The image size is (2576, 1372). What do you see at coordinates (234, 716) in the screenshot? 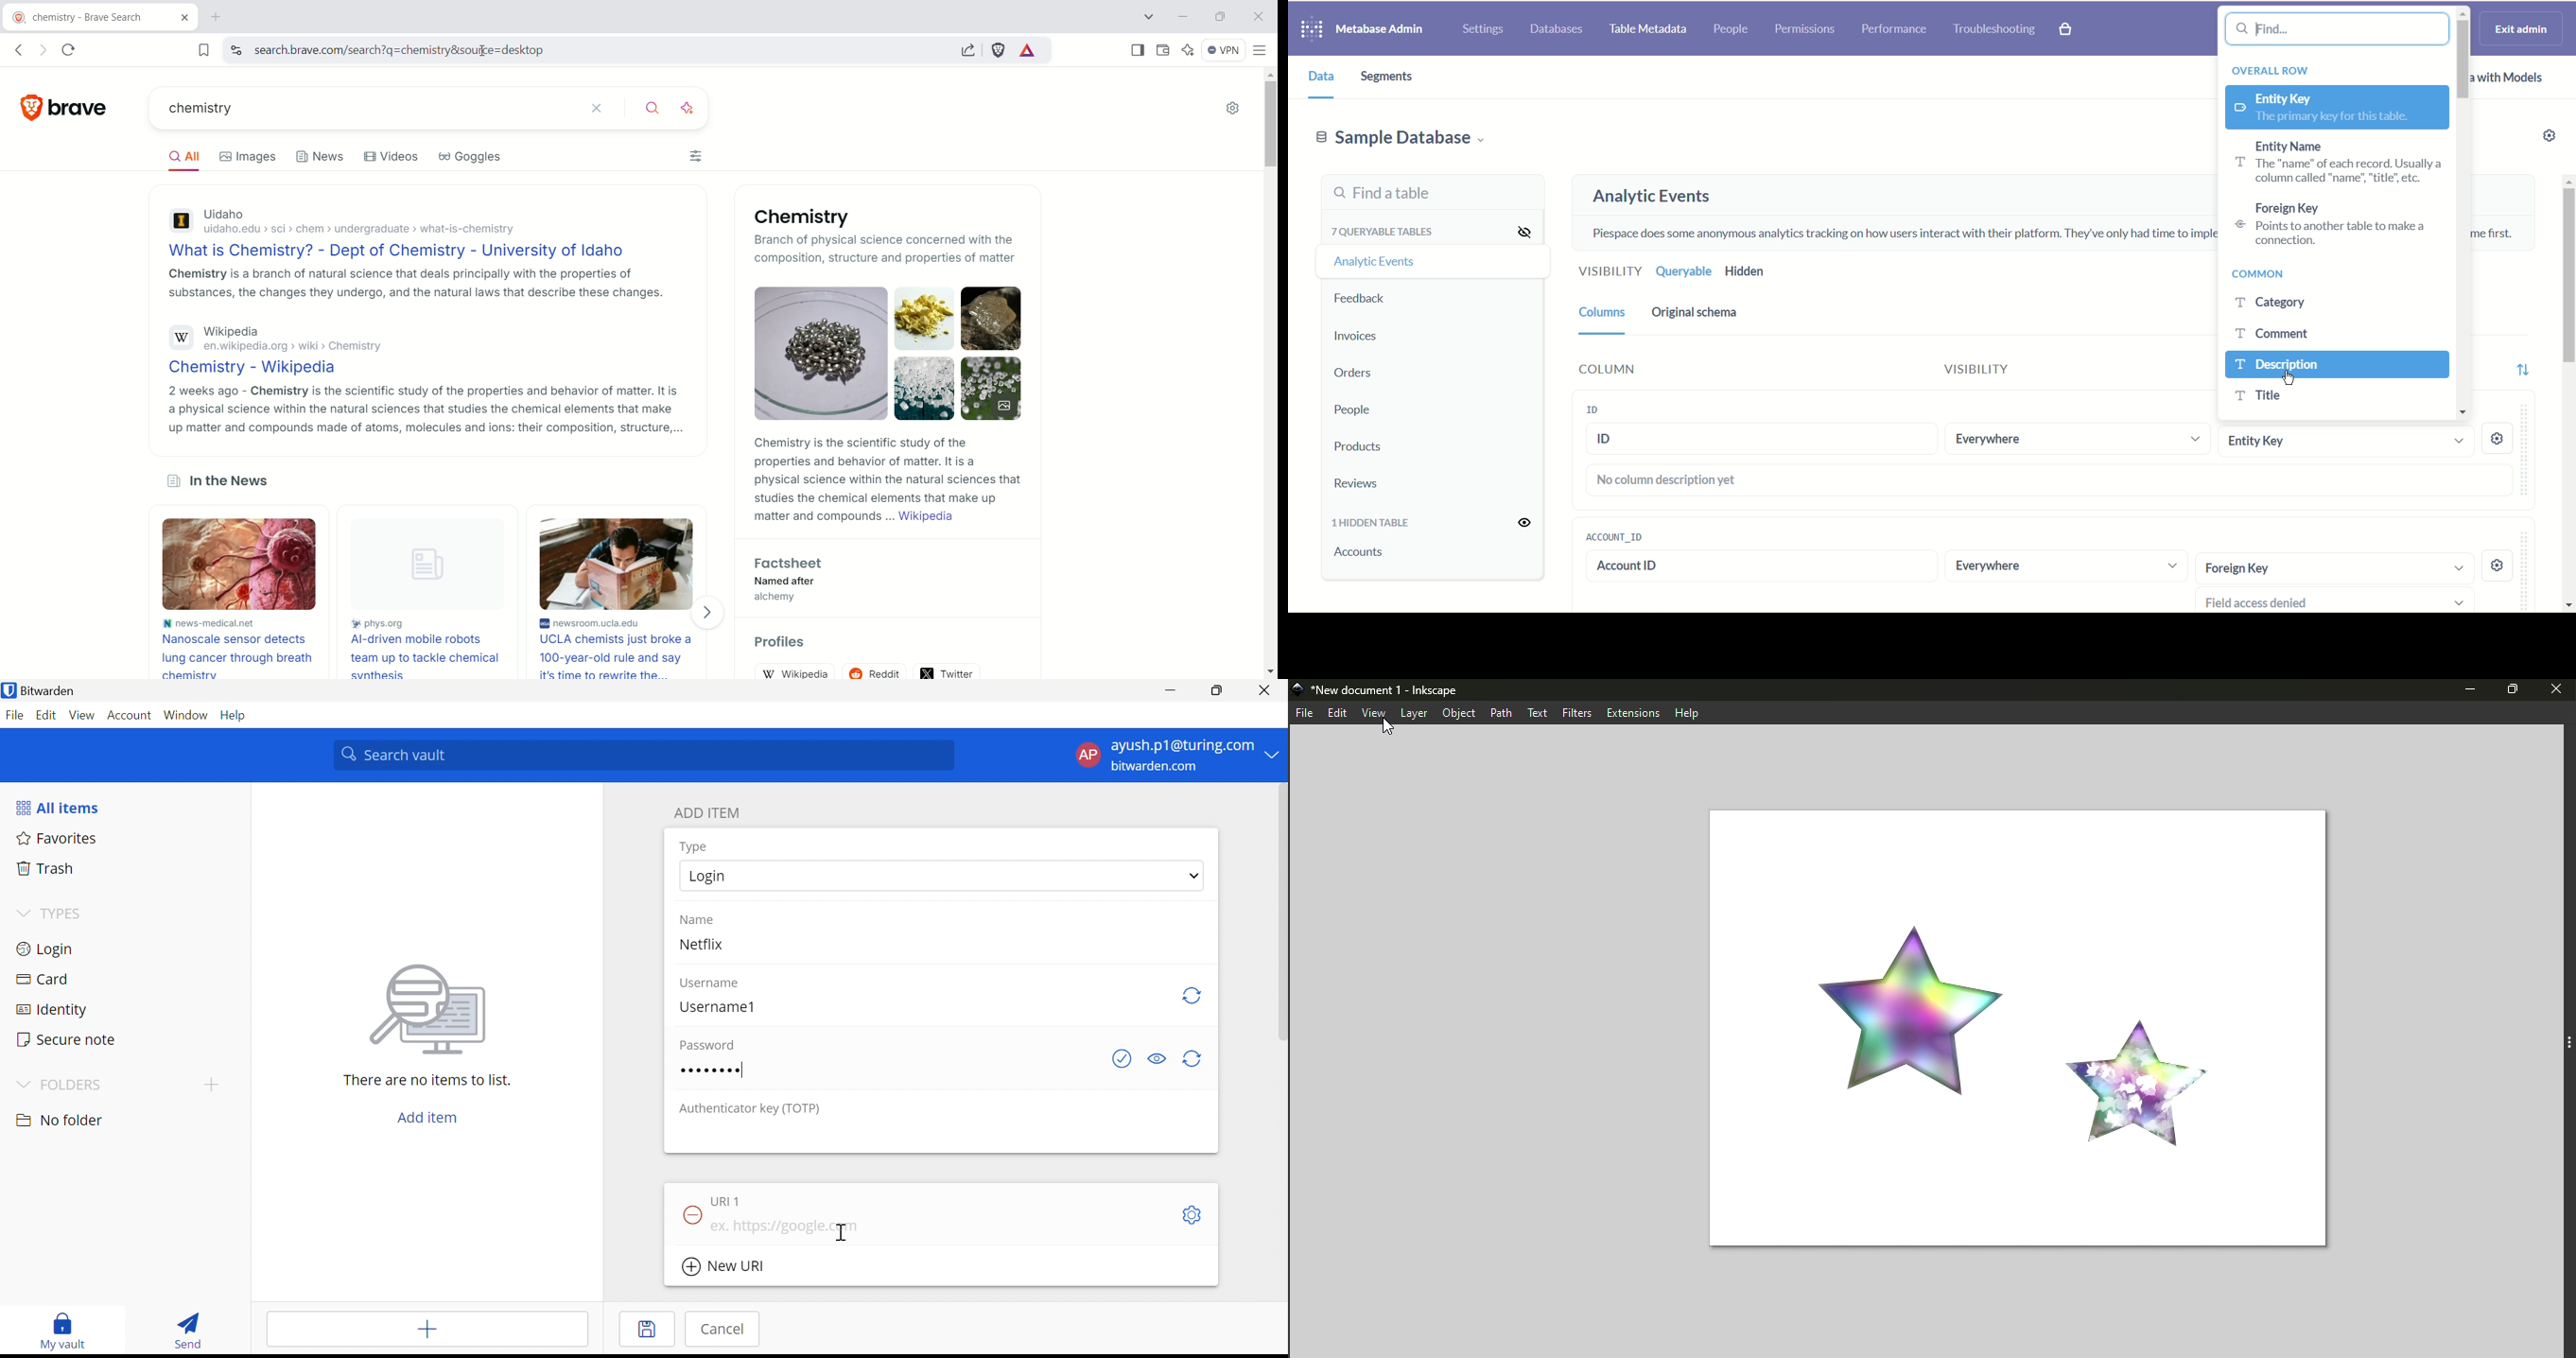
I see `Help` at bounding box center [234, 716].